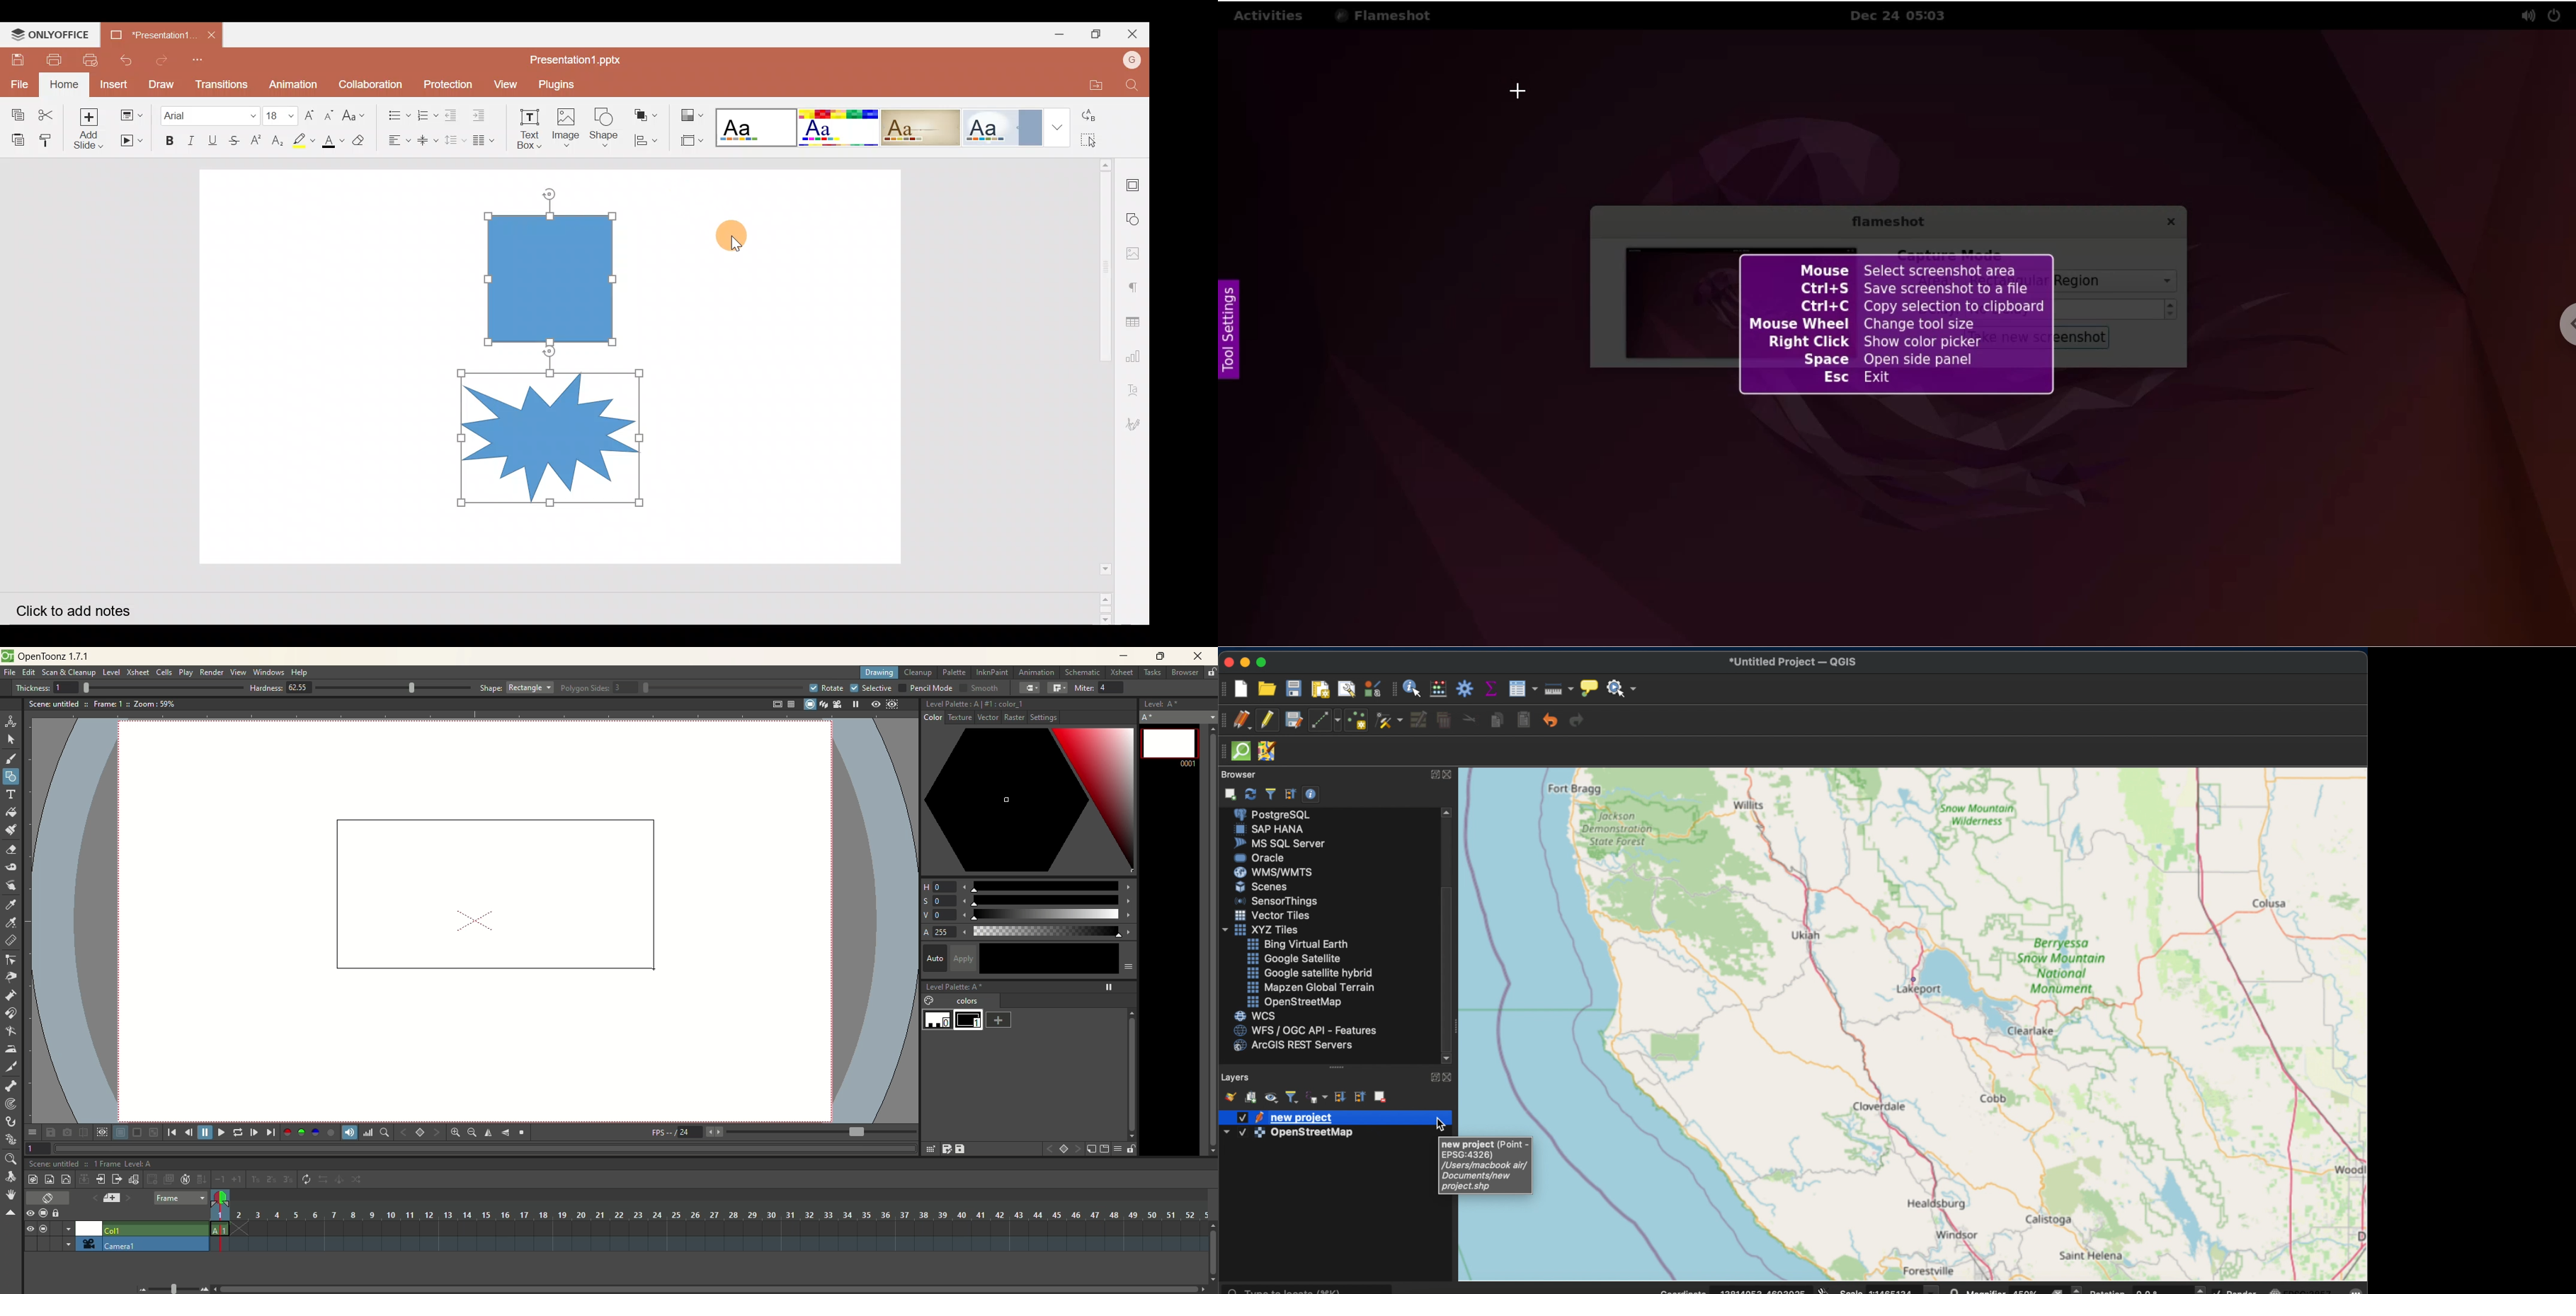 This screenshot has height=1316, width=2576. What do you see at coordinates (455, 141) in the screenshot?
I see `Line spacing` at bounding box center [455, 141].